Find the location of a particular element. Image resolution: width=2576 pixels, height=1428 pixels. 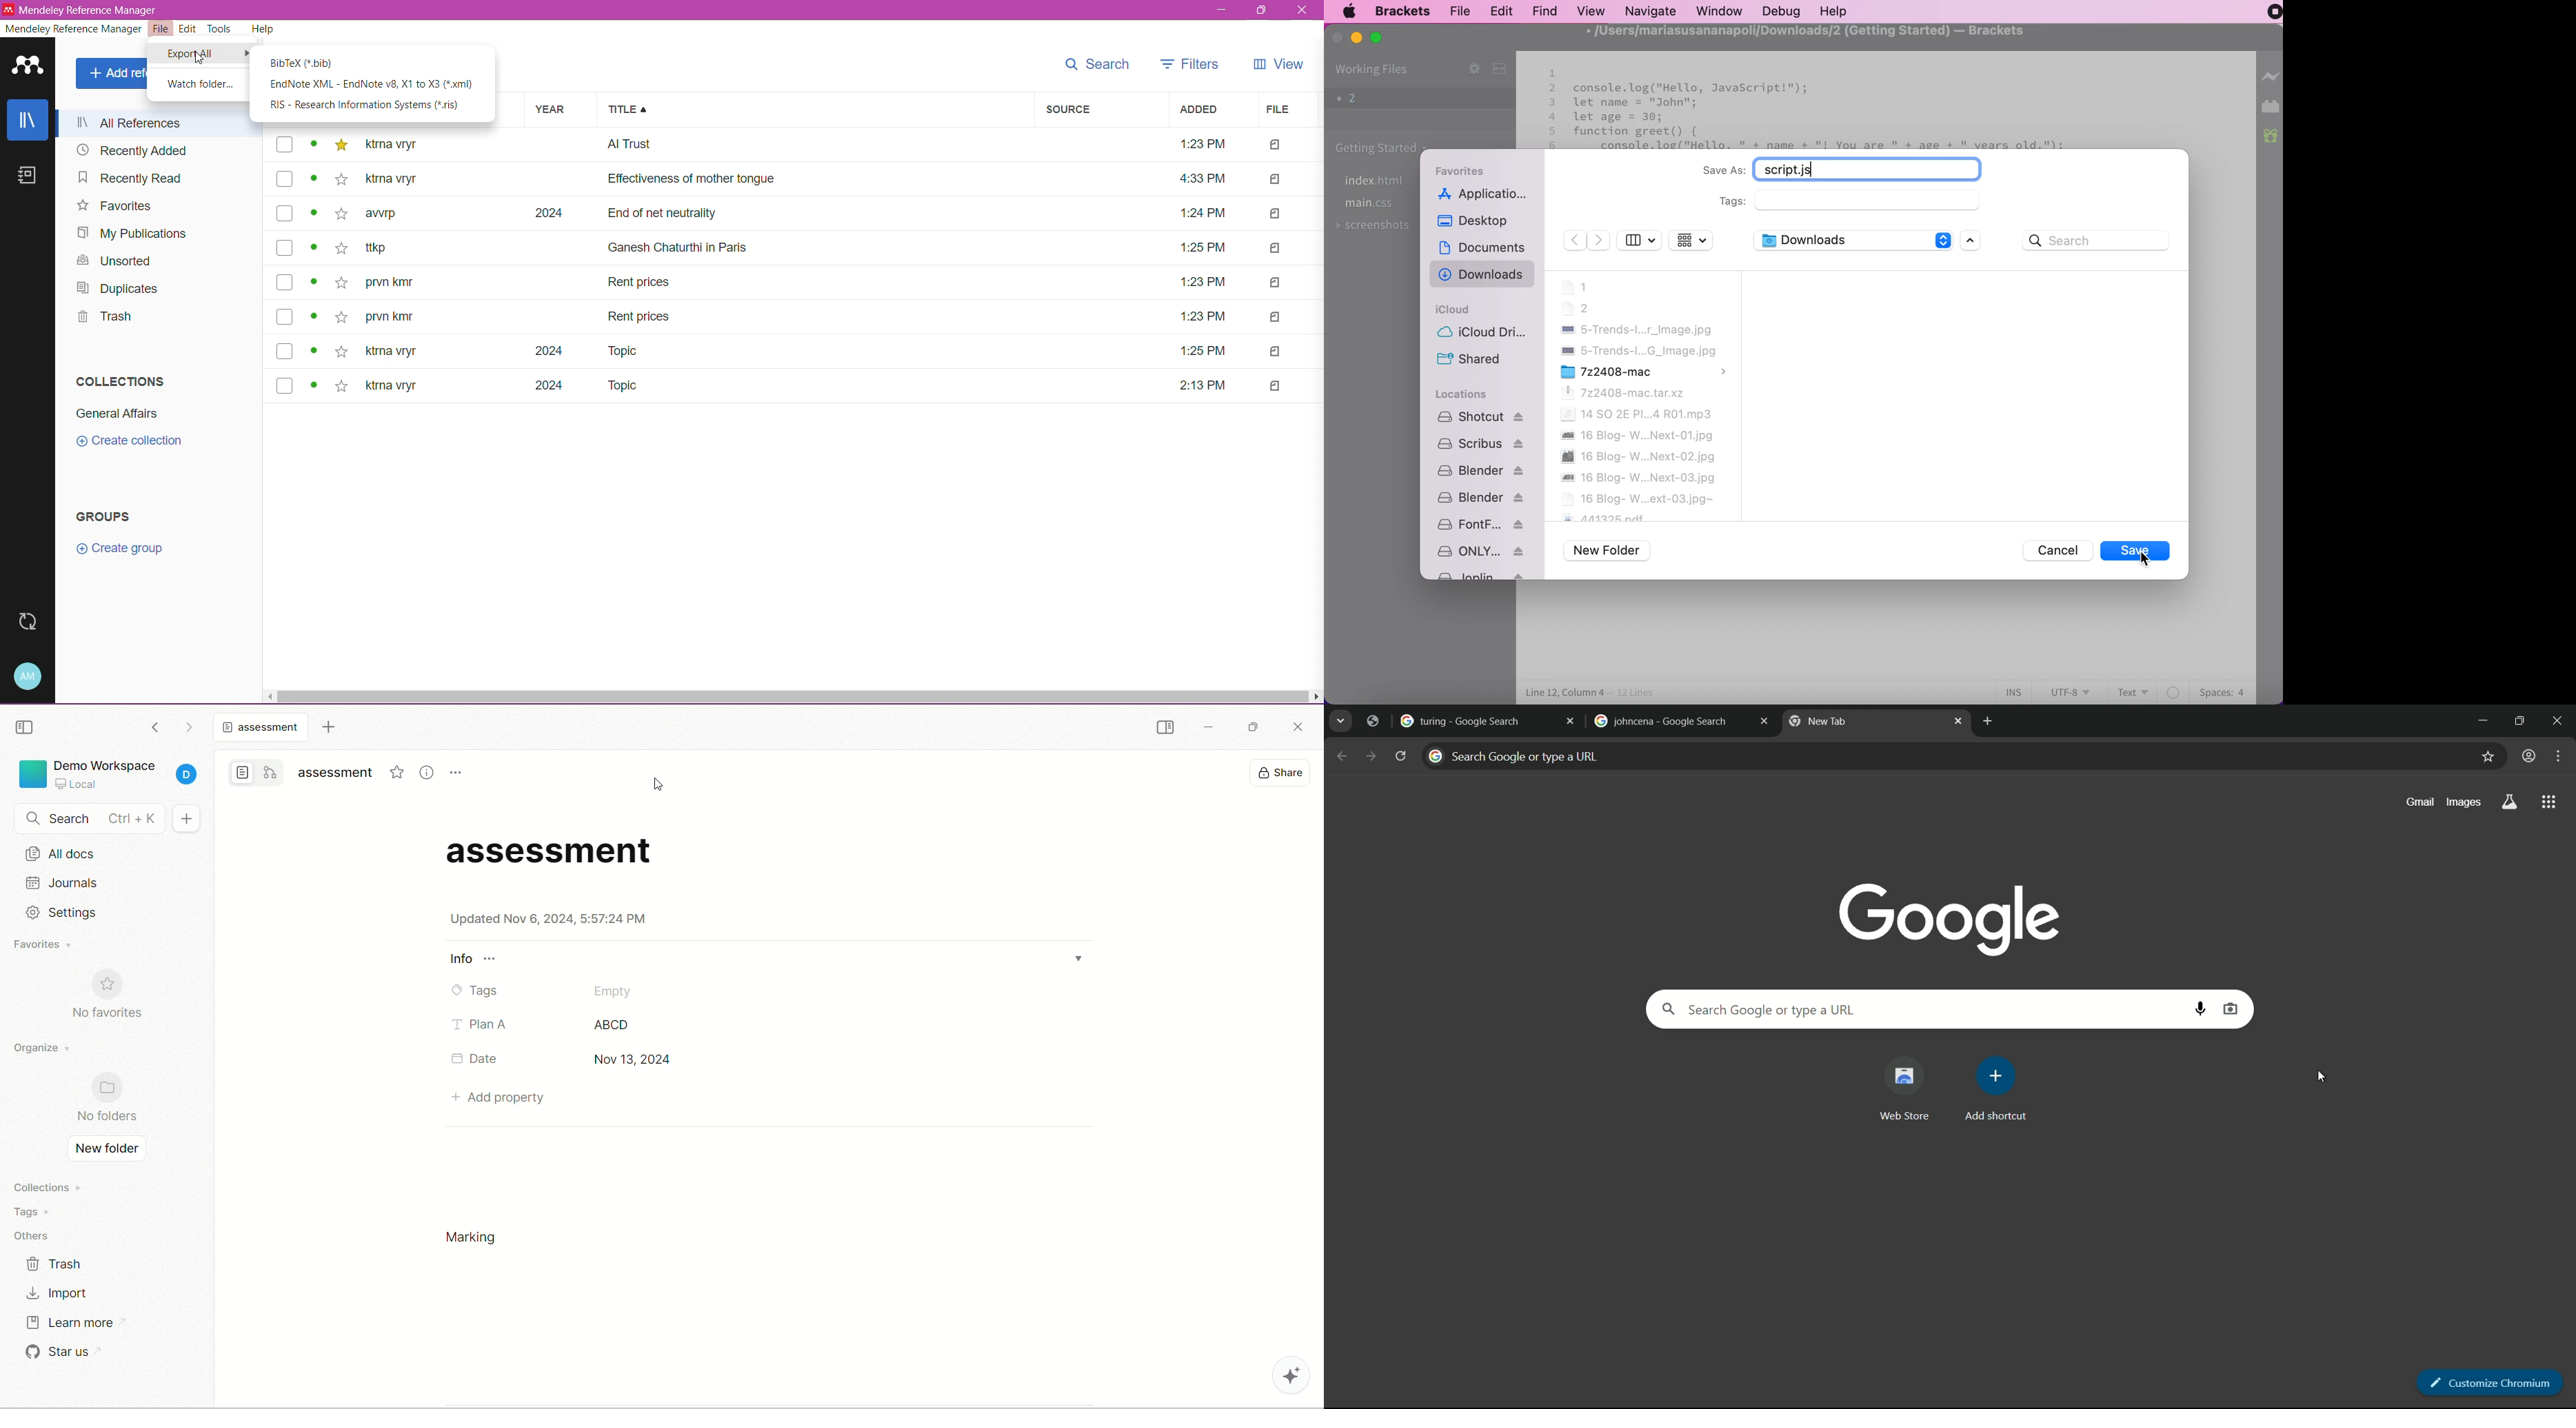

applications is located at coordinates (1484, 196).